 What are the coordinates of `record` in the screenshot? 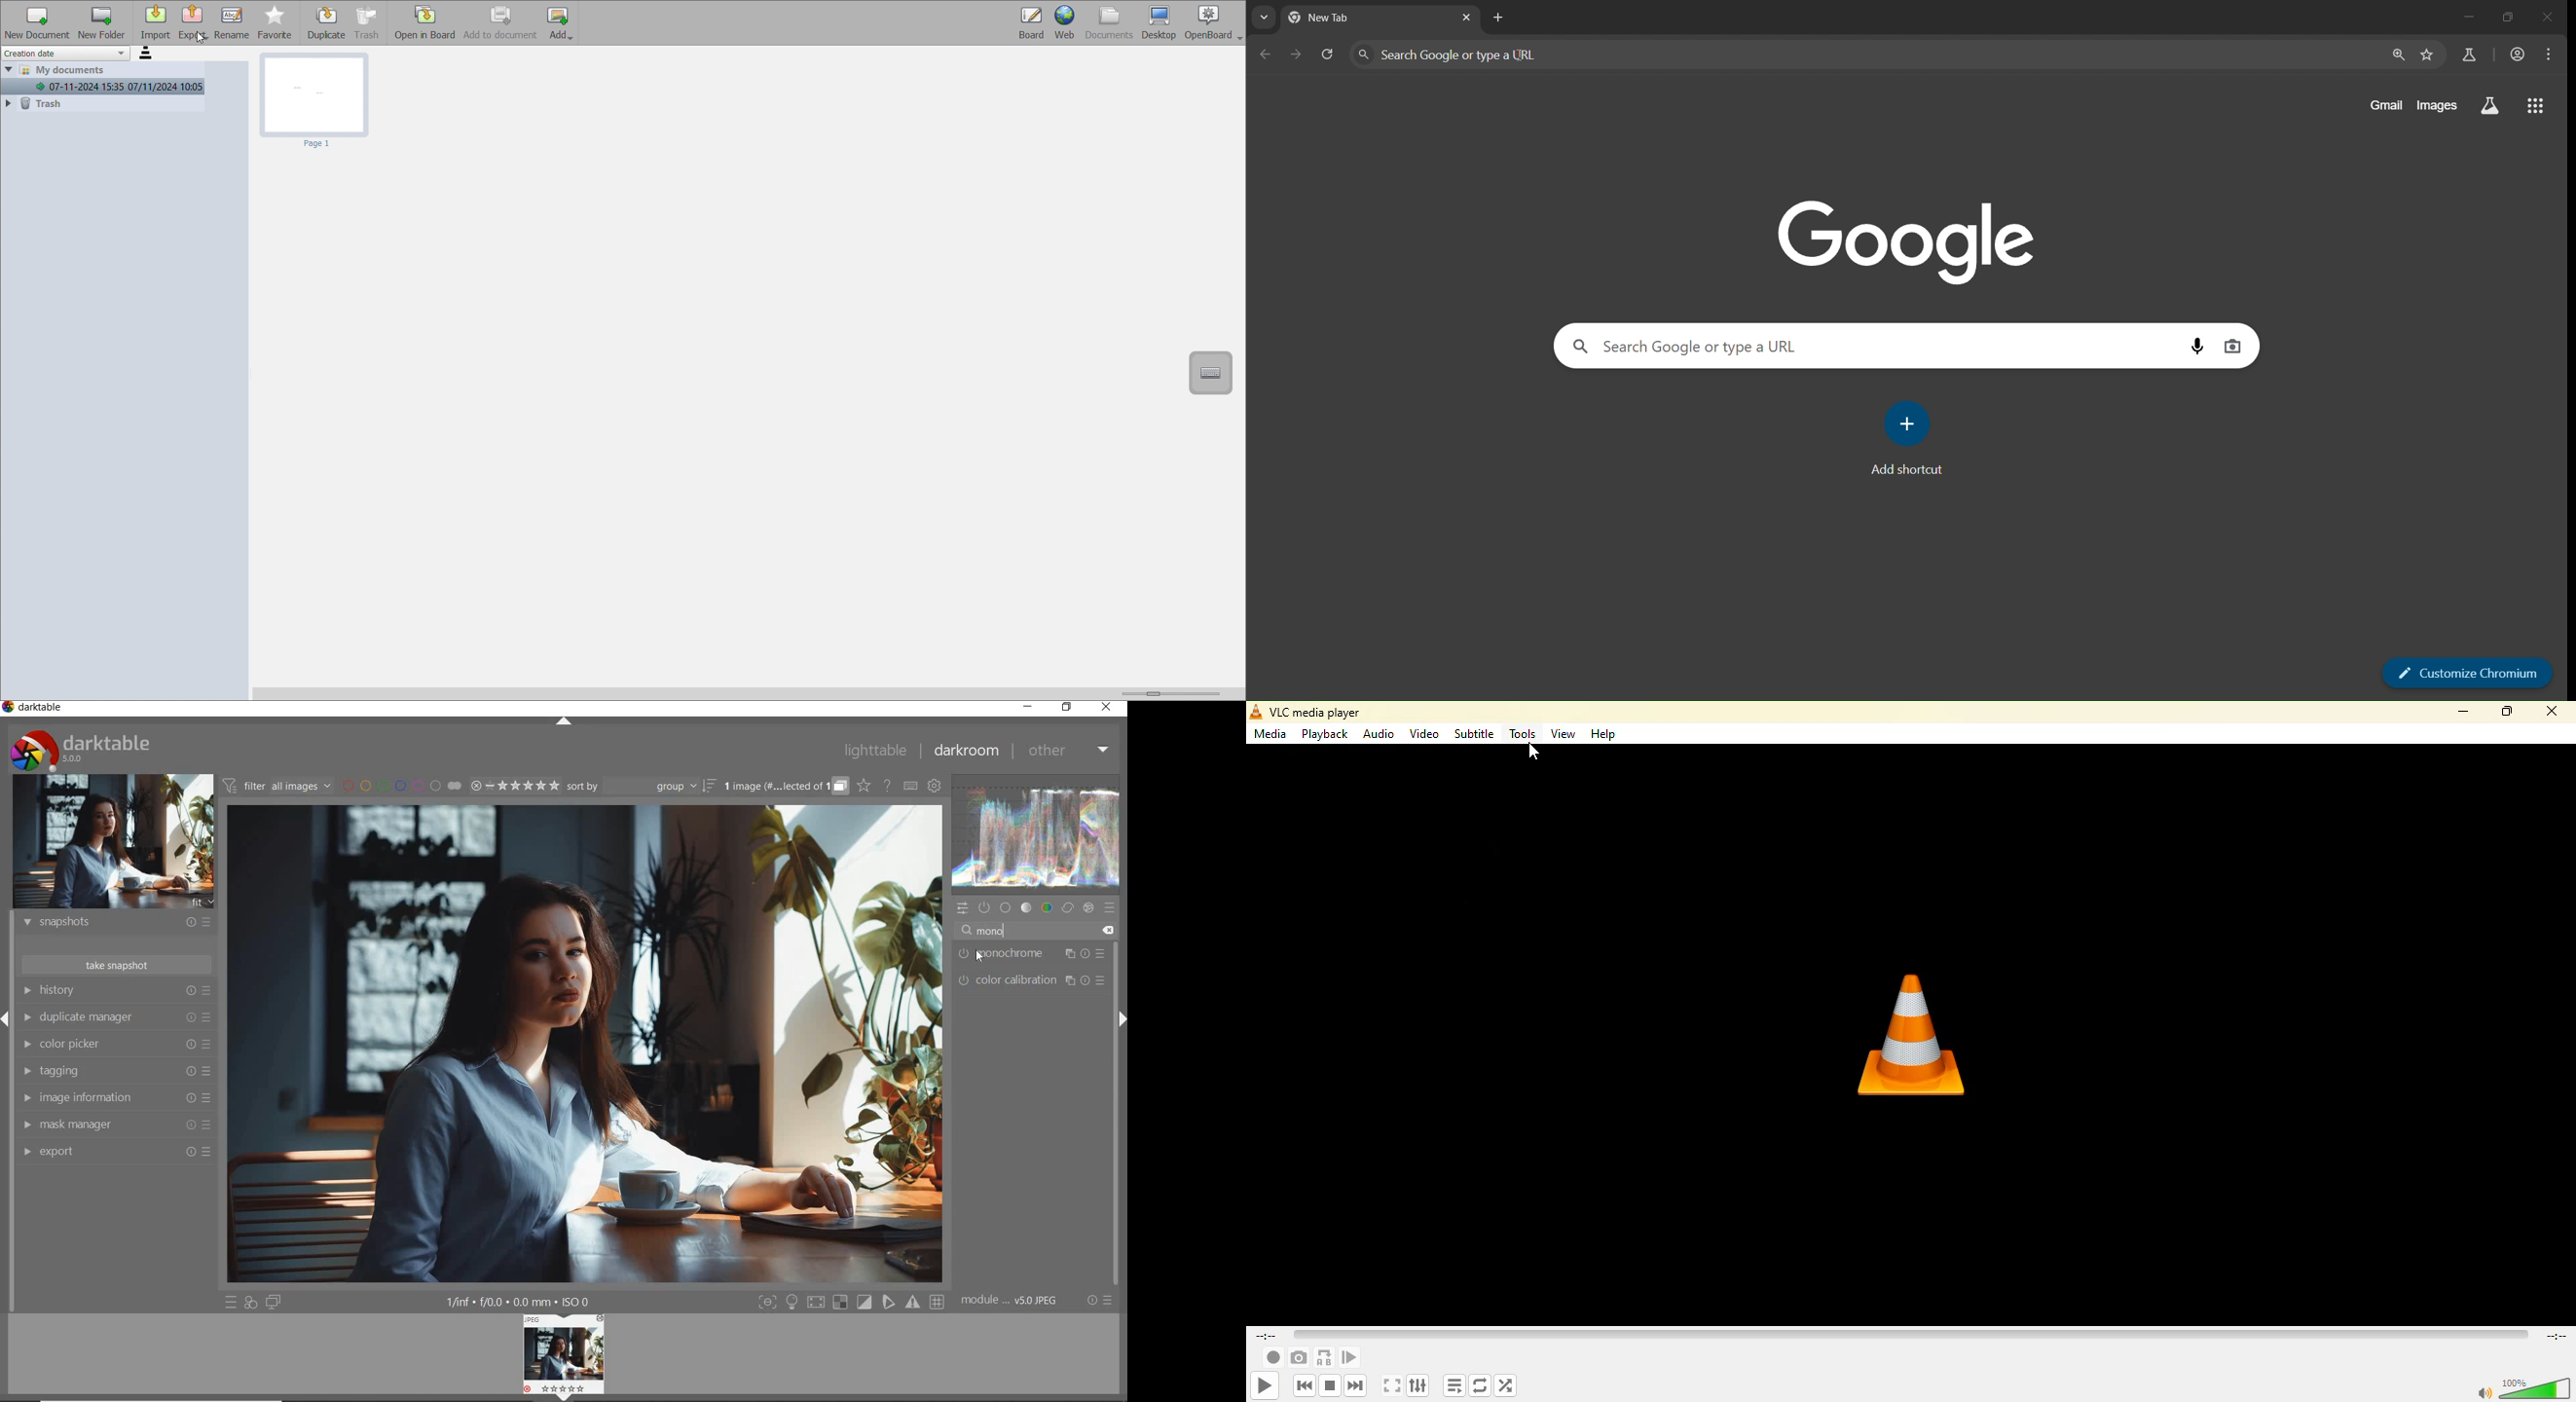 It's located at (1271, 1356).